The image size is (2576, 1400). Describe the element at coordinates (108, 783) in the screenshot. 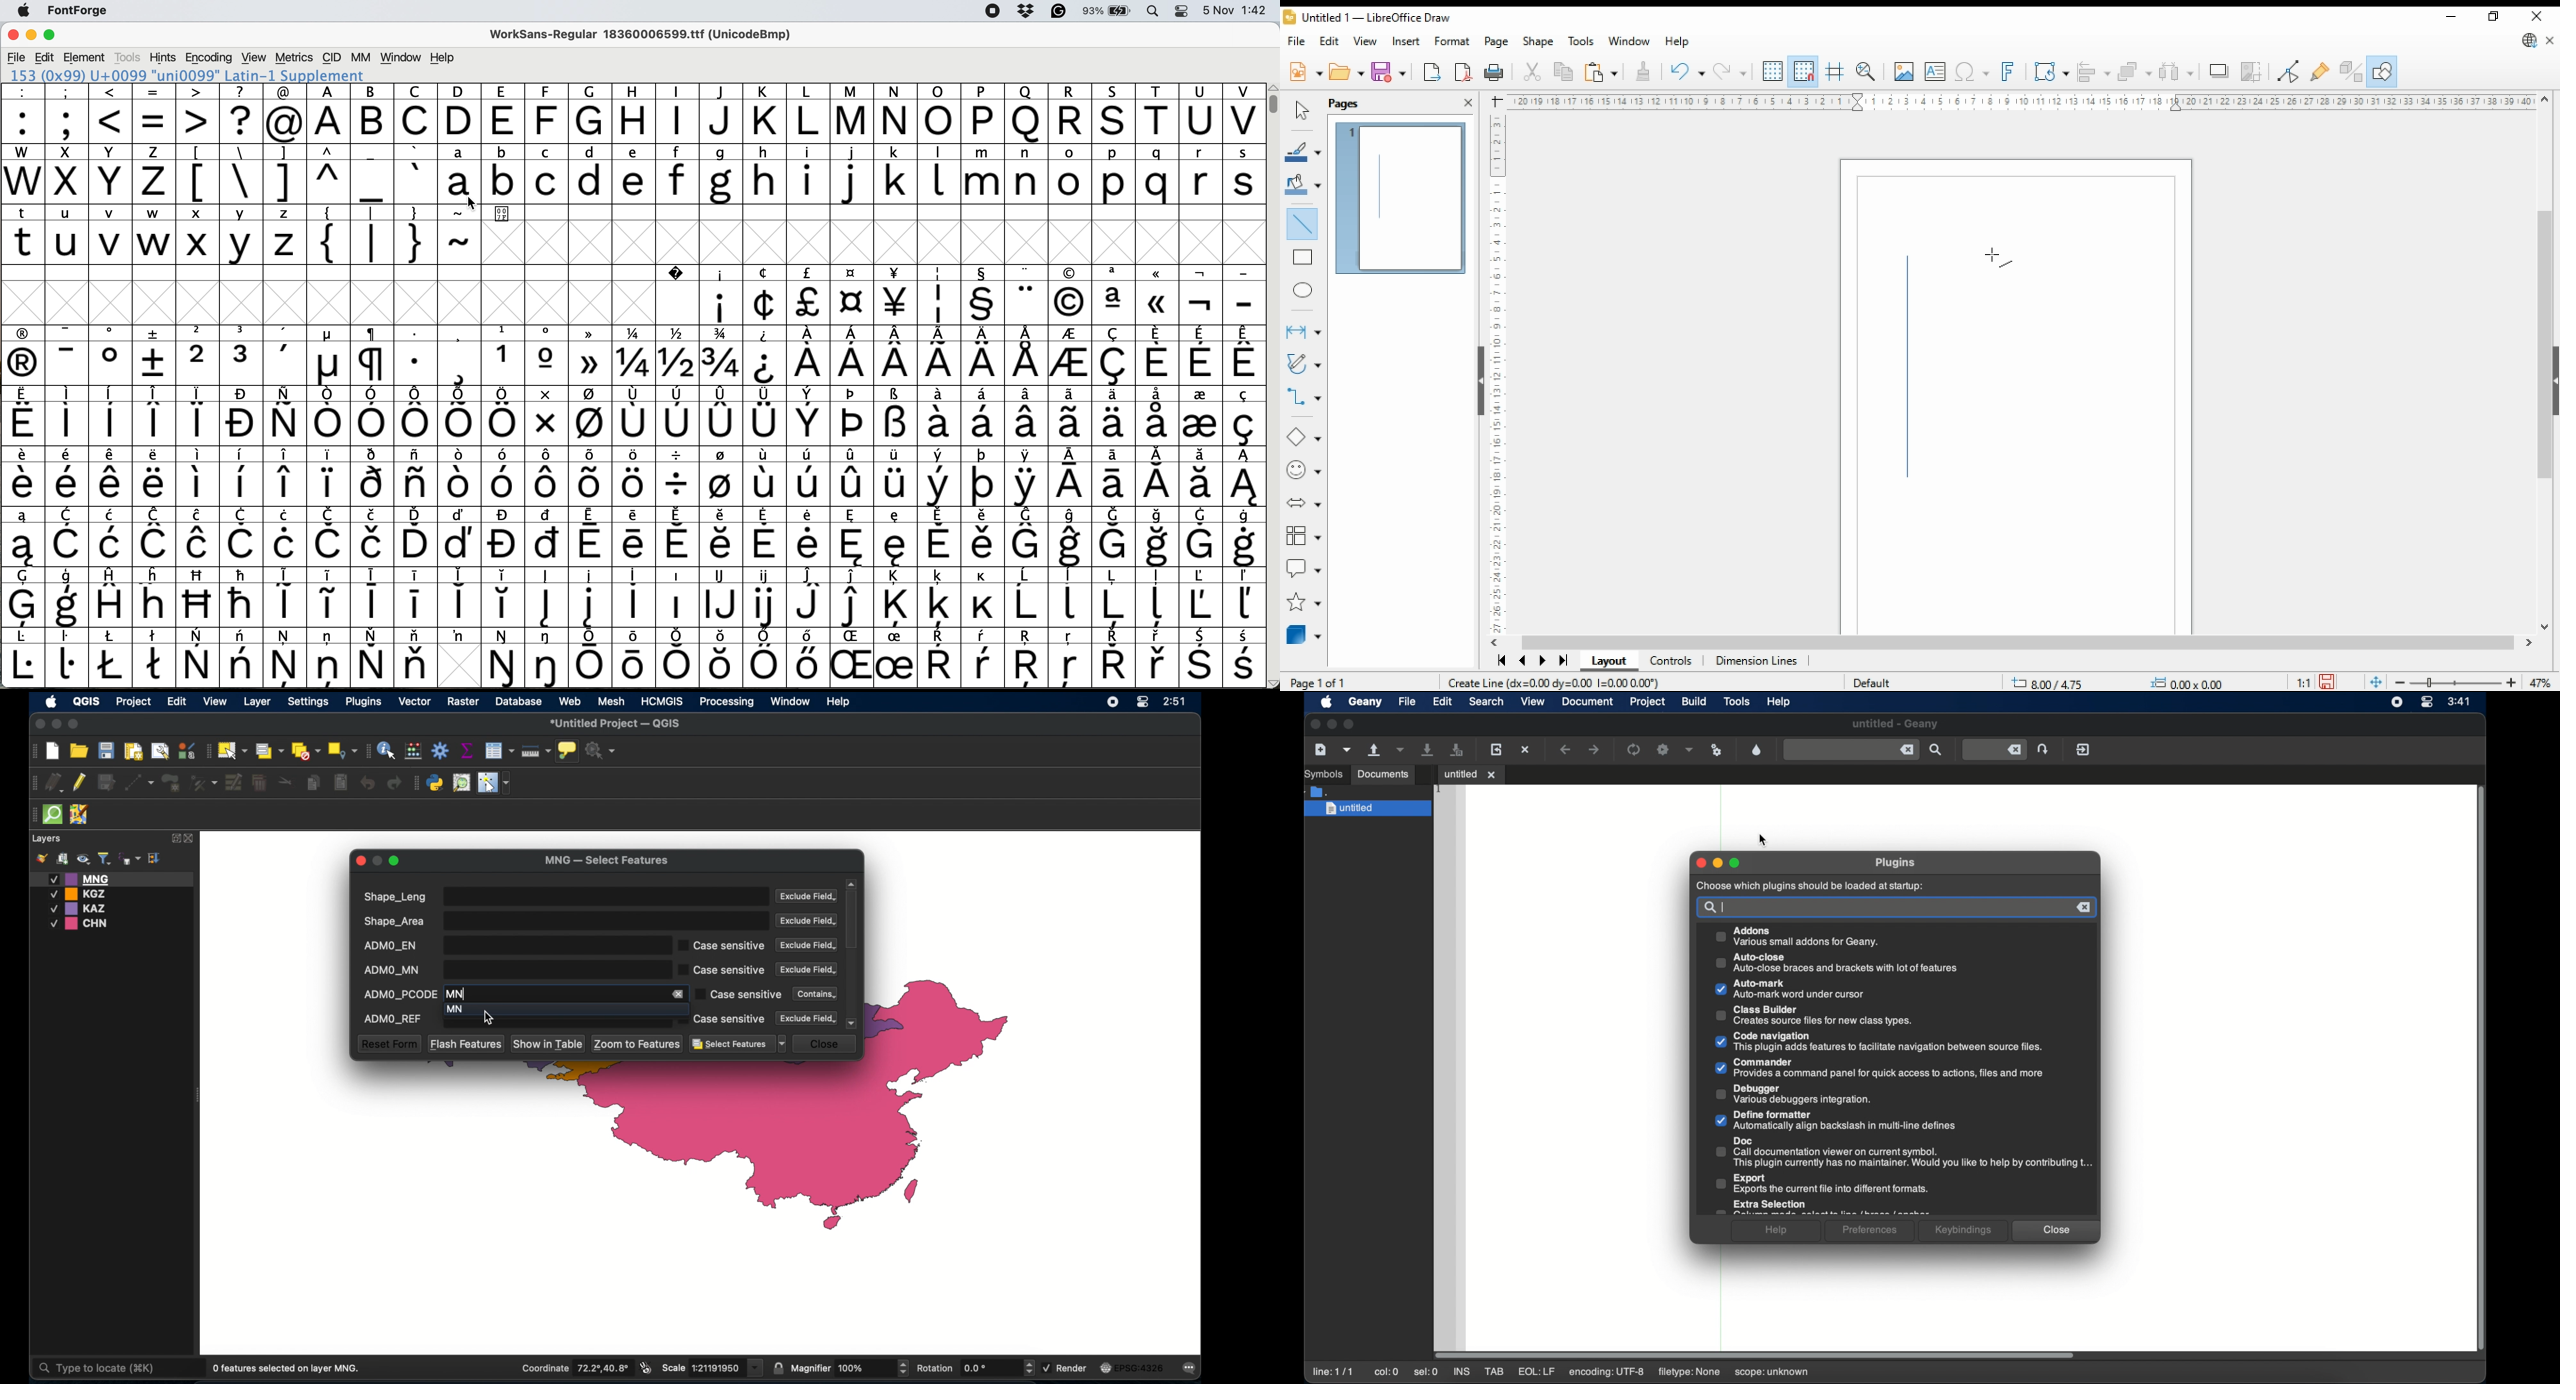

I see `save edits` at that location.